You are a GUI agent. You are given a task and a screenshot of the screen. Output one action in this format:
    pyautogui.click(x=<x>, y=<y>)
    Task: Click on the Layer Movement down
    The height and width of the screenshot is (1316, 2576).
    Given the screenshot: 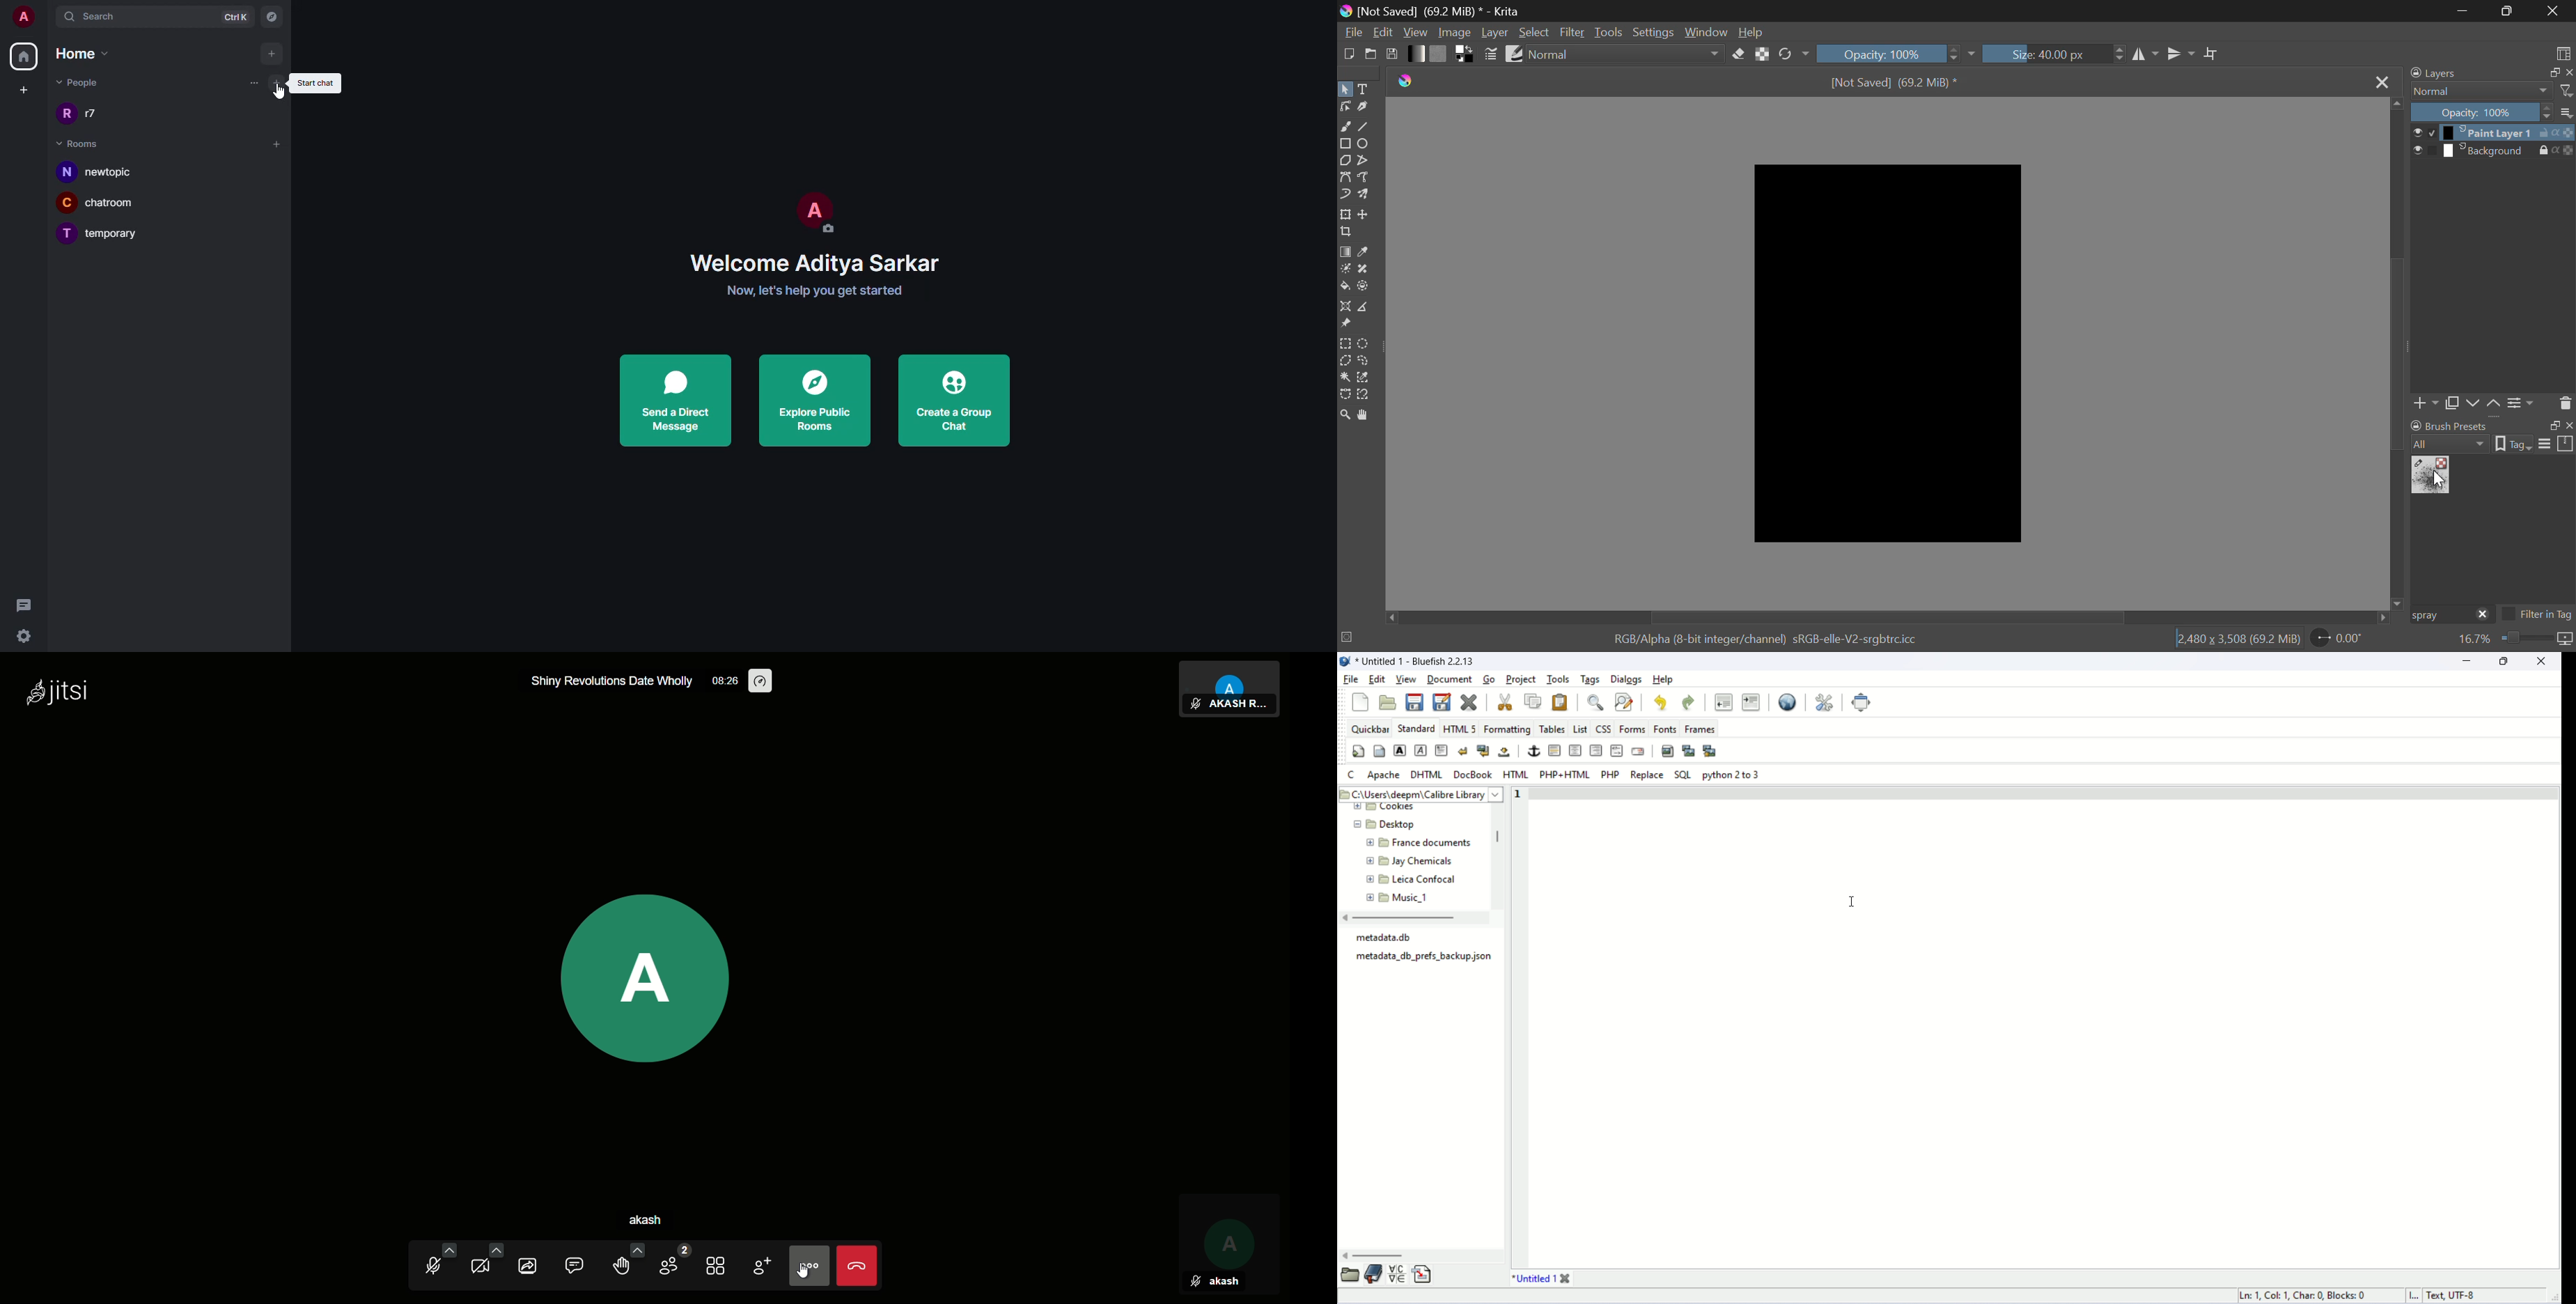 What is the action you would take?
    pyautogui.click(x=2474, y=404)
    